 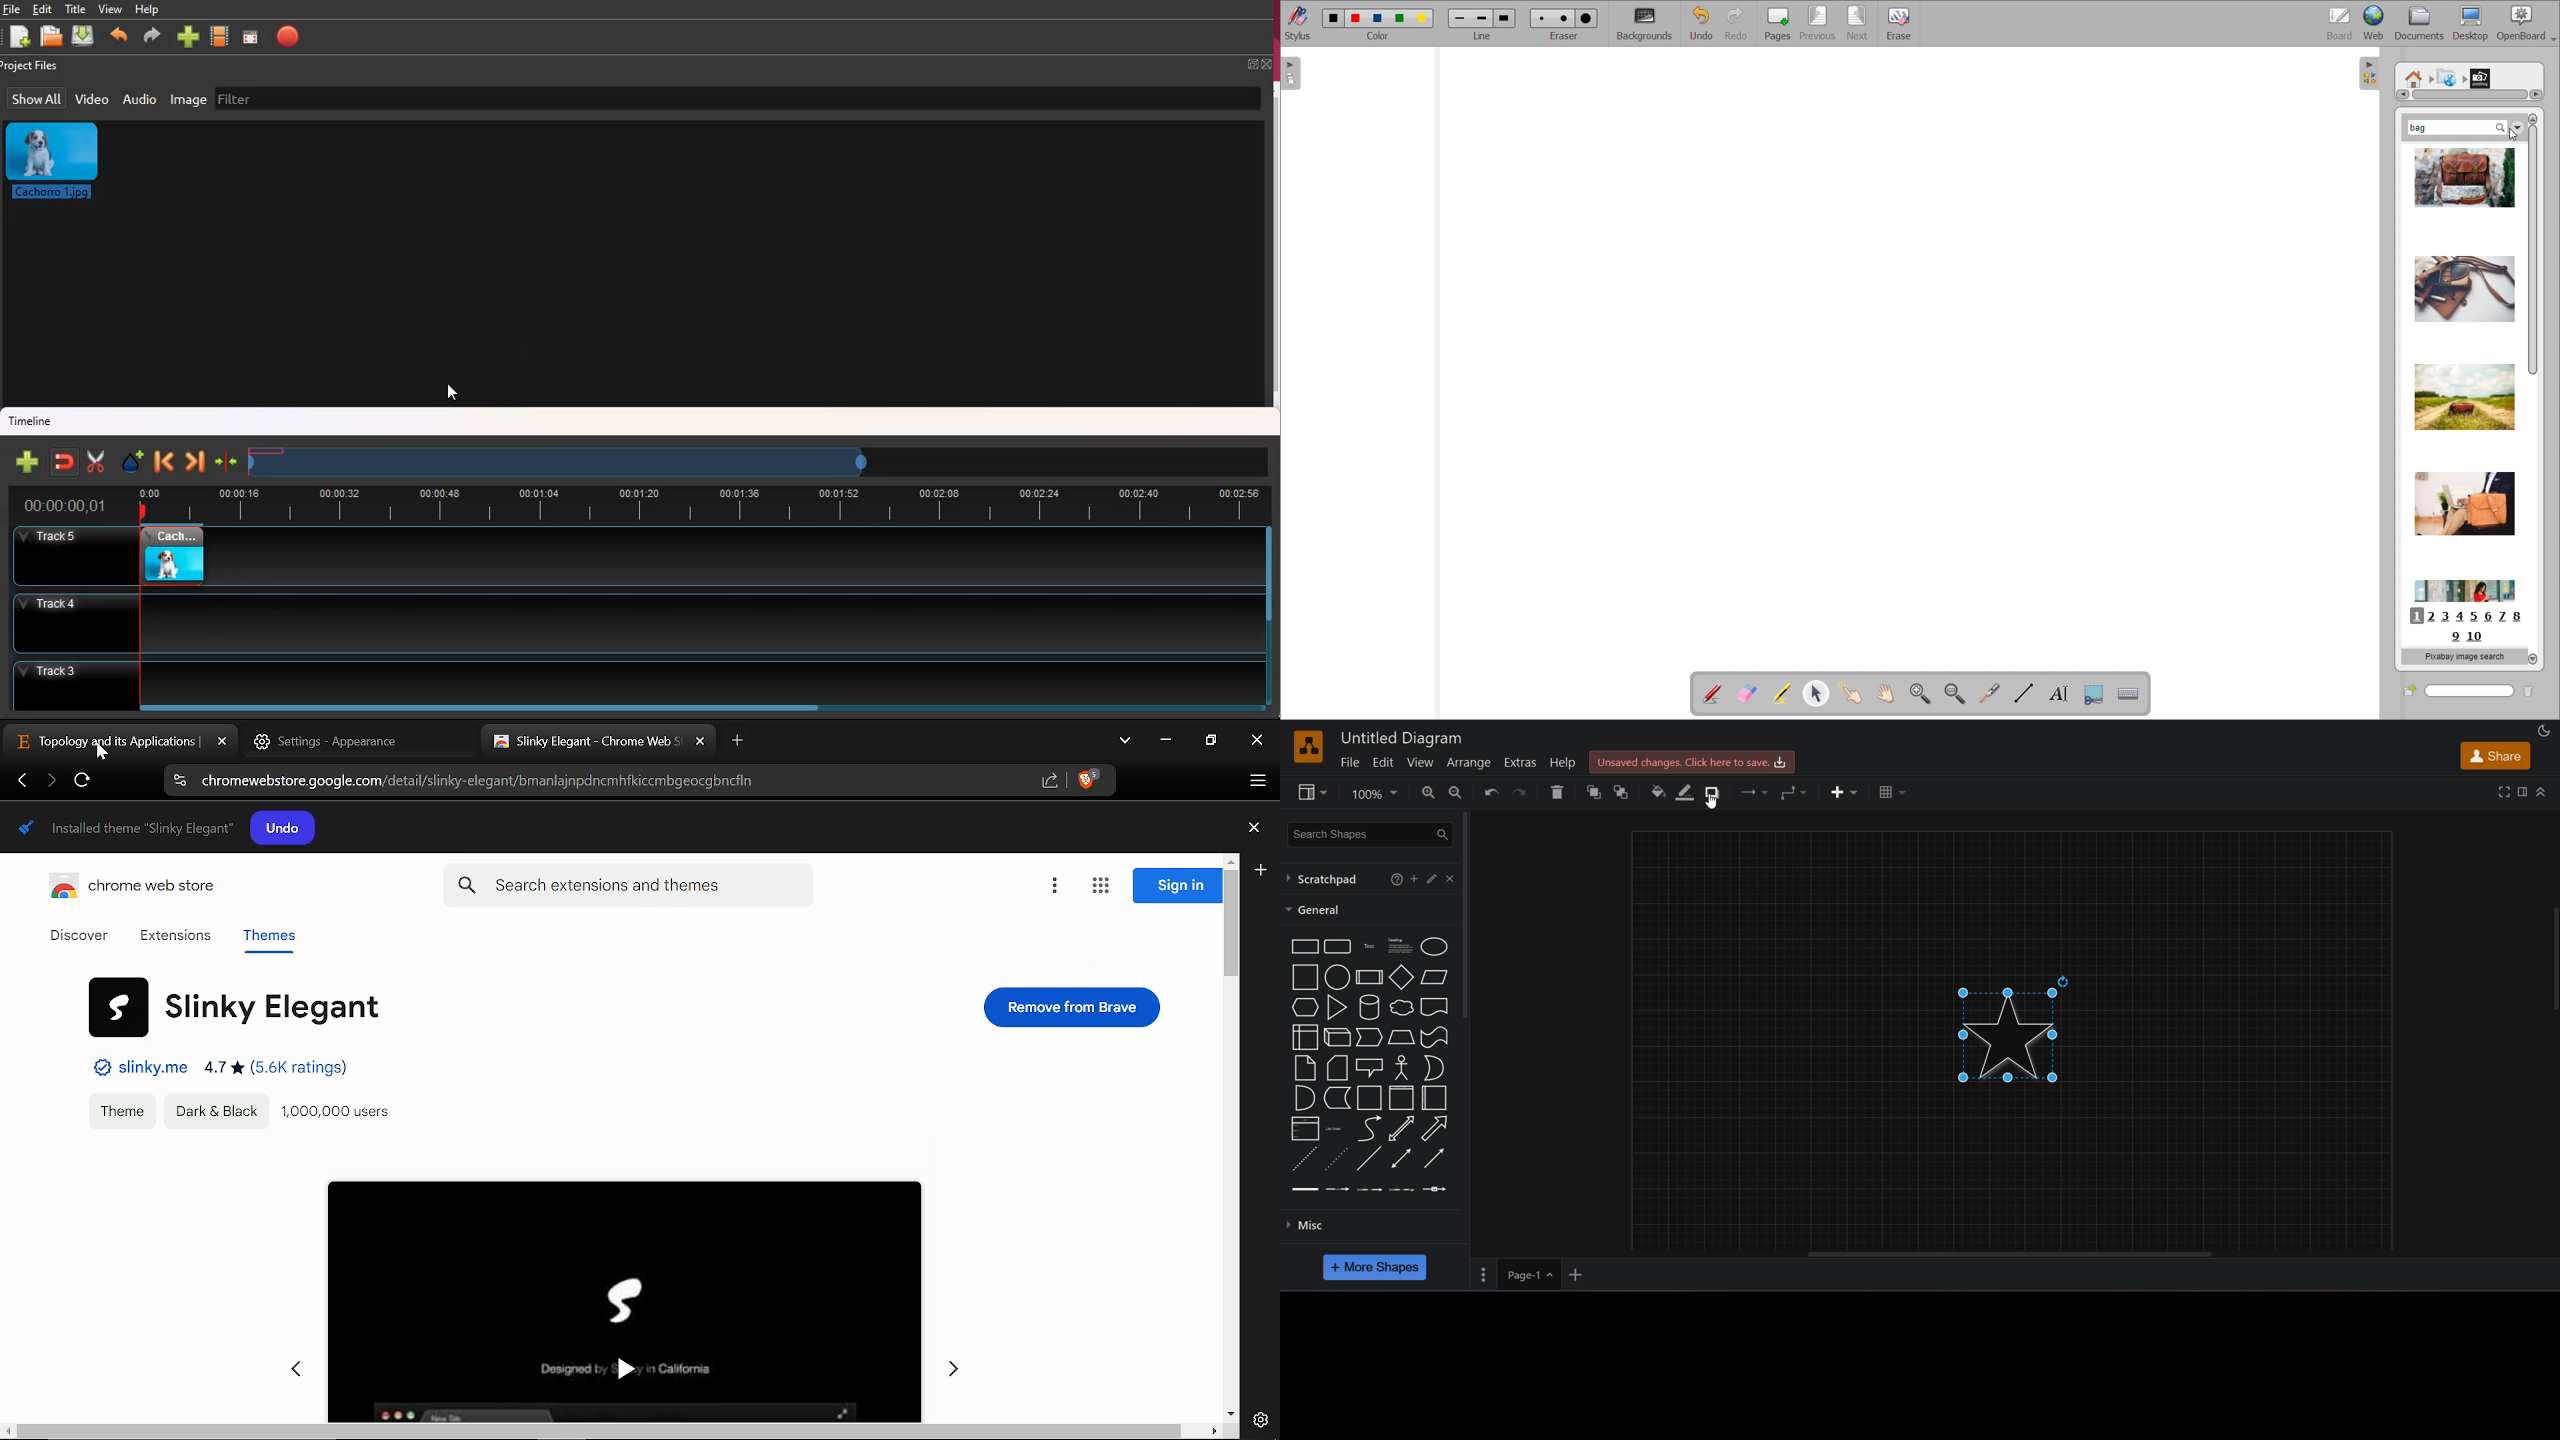 What do you see at coordinates (1402, 1128) in the screenshot?
I see `directional arrow` at bounding box center [1402, 1128].